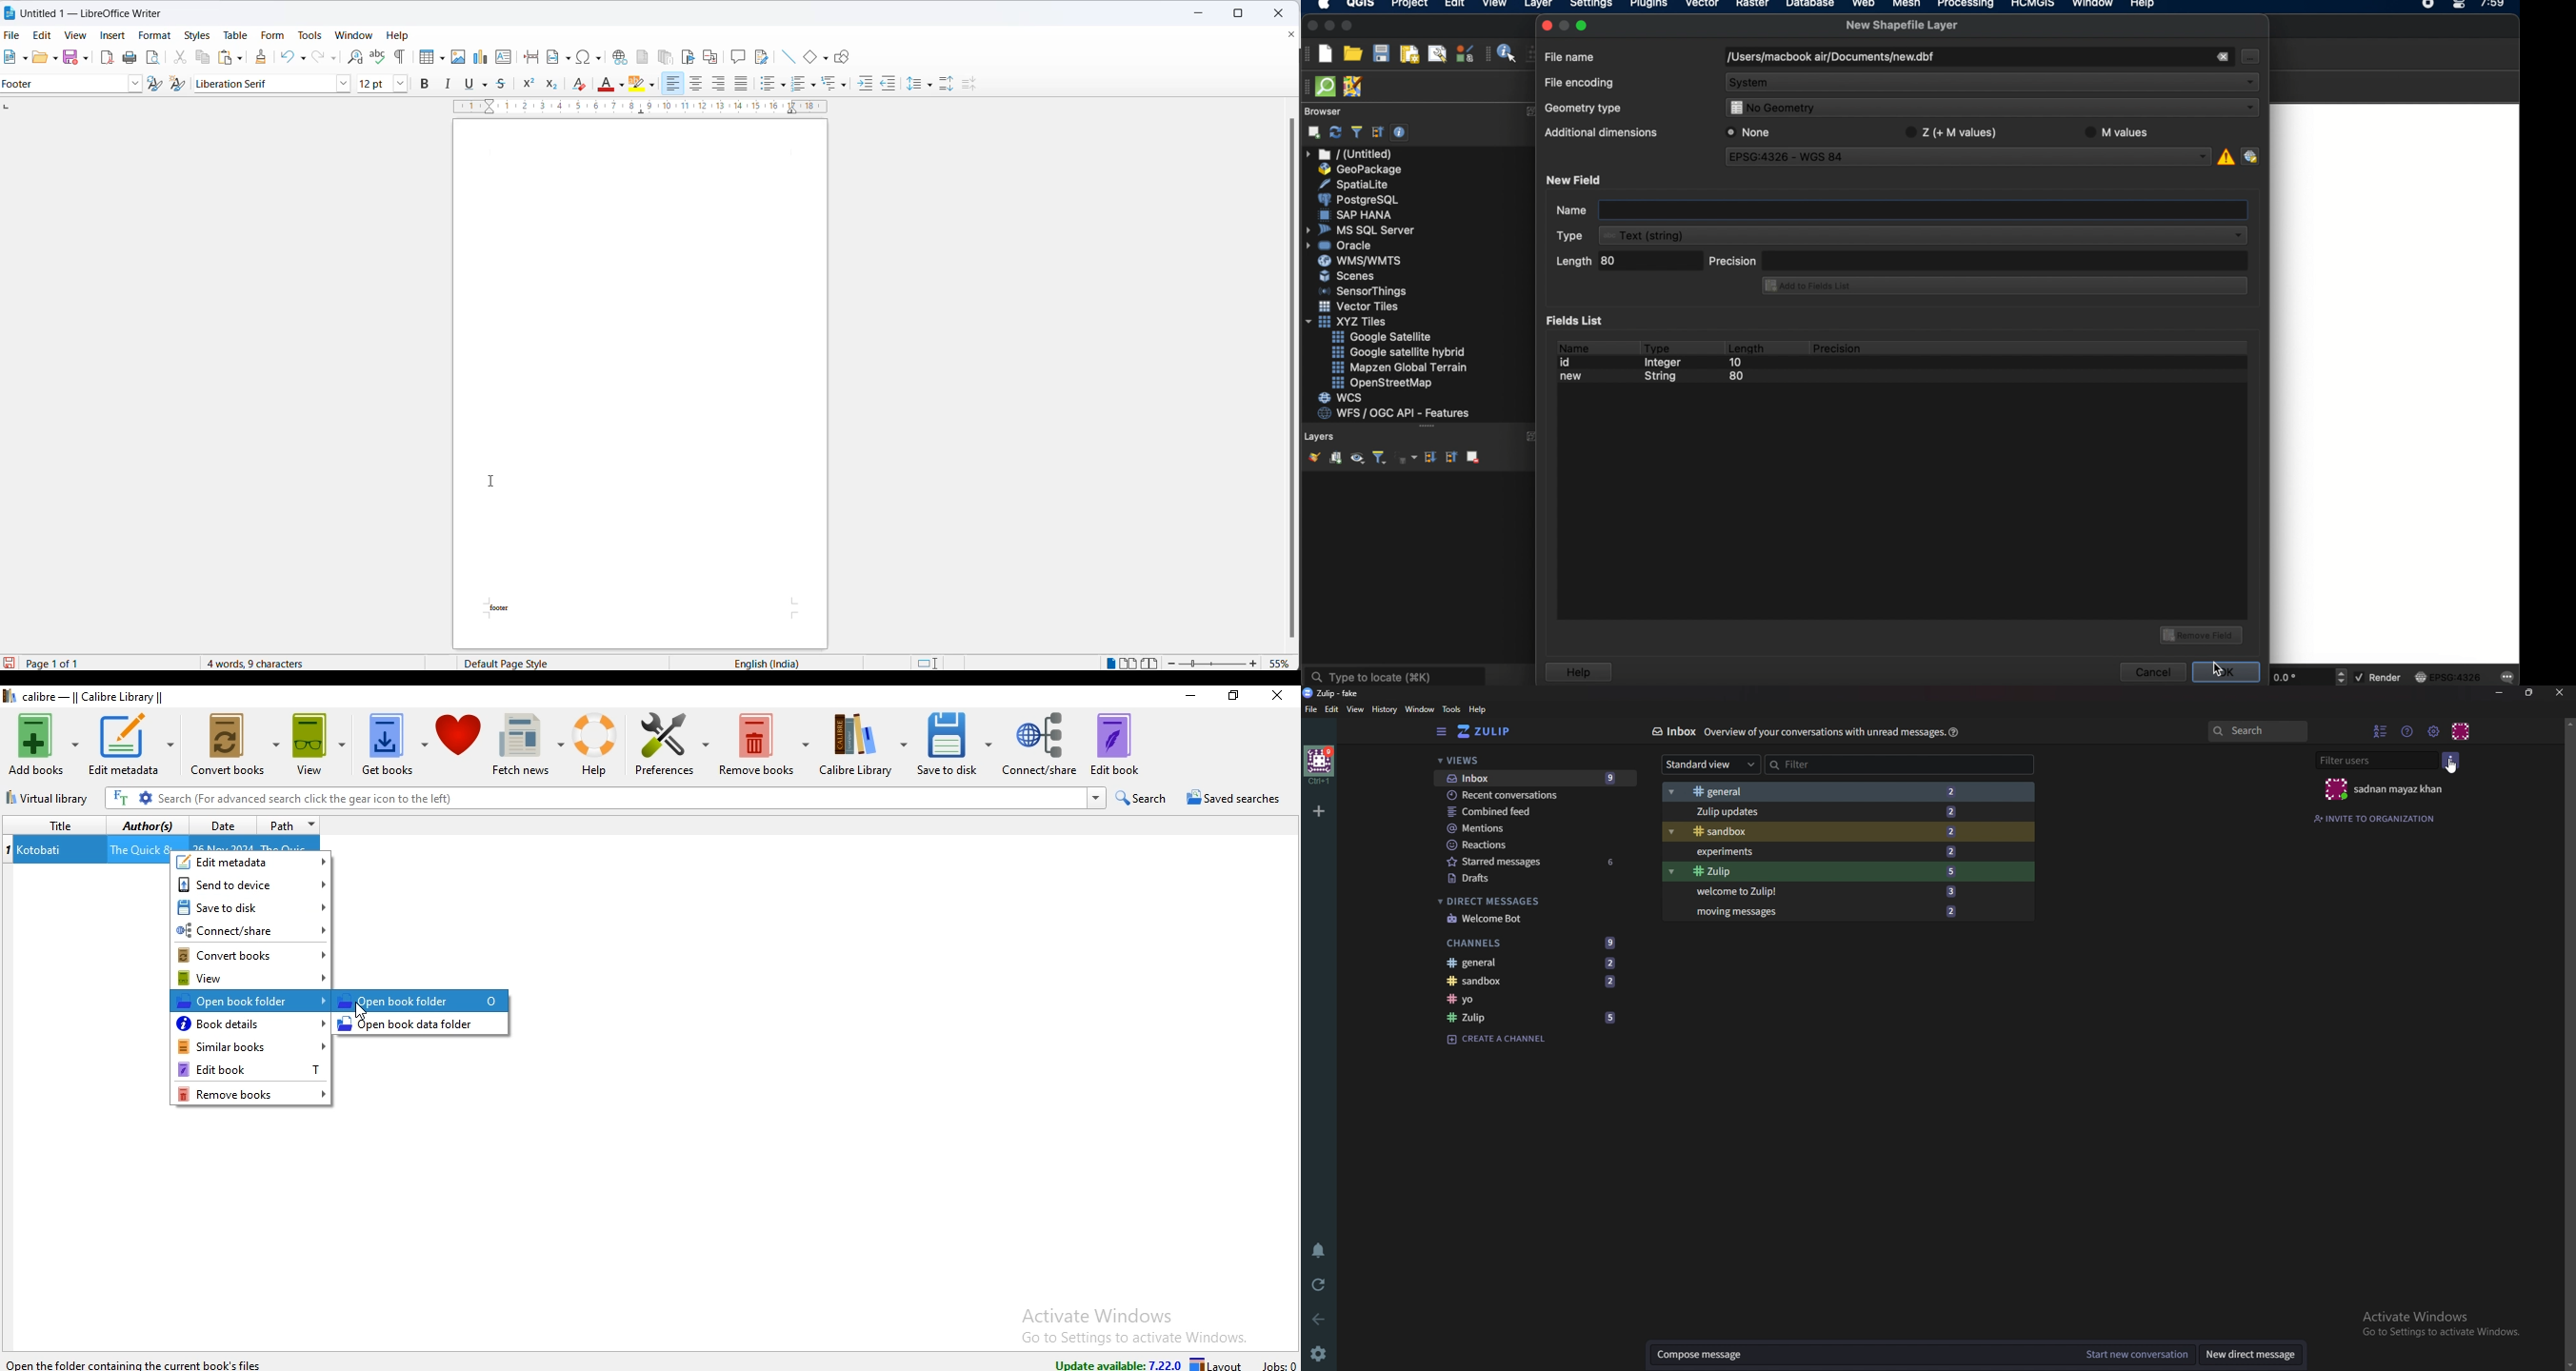  I want to click on undo options, so click(301, 57).